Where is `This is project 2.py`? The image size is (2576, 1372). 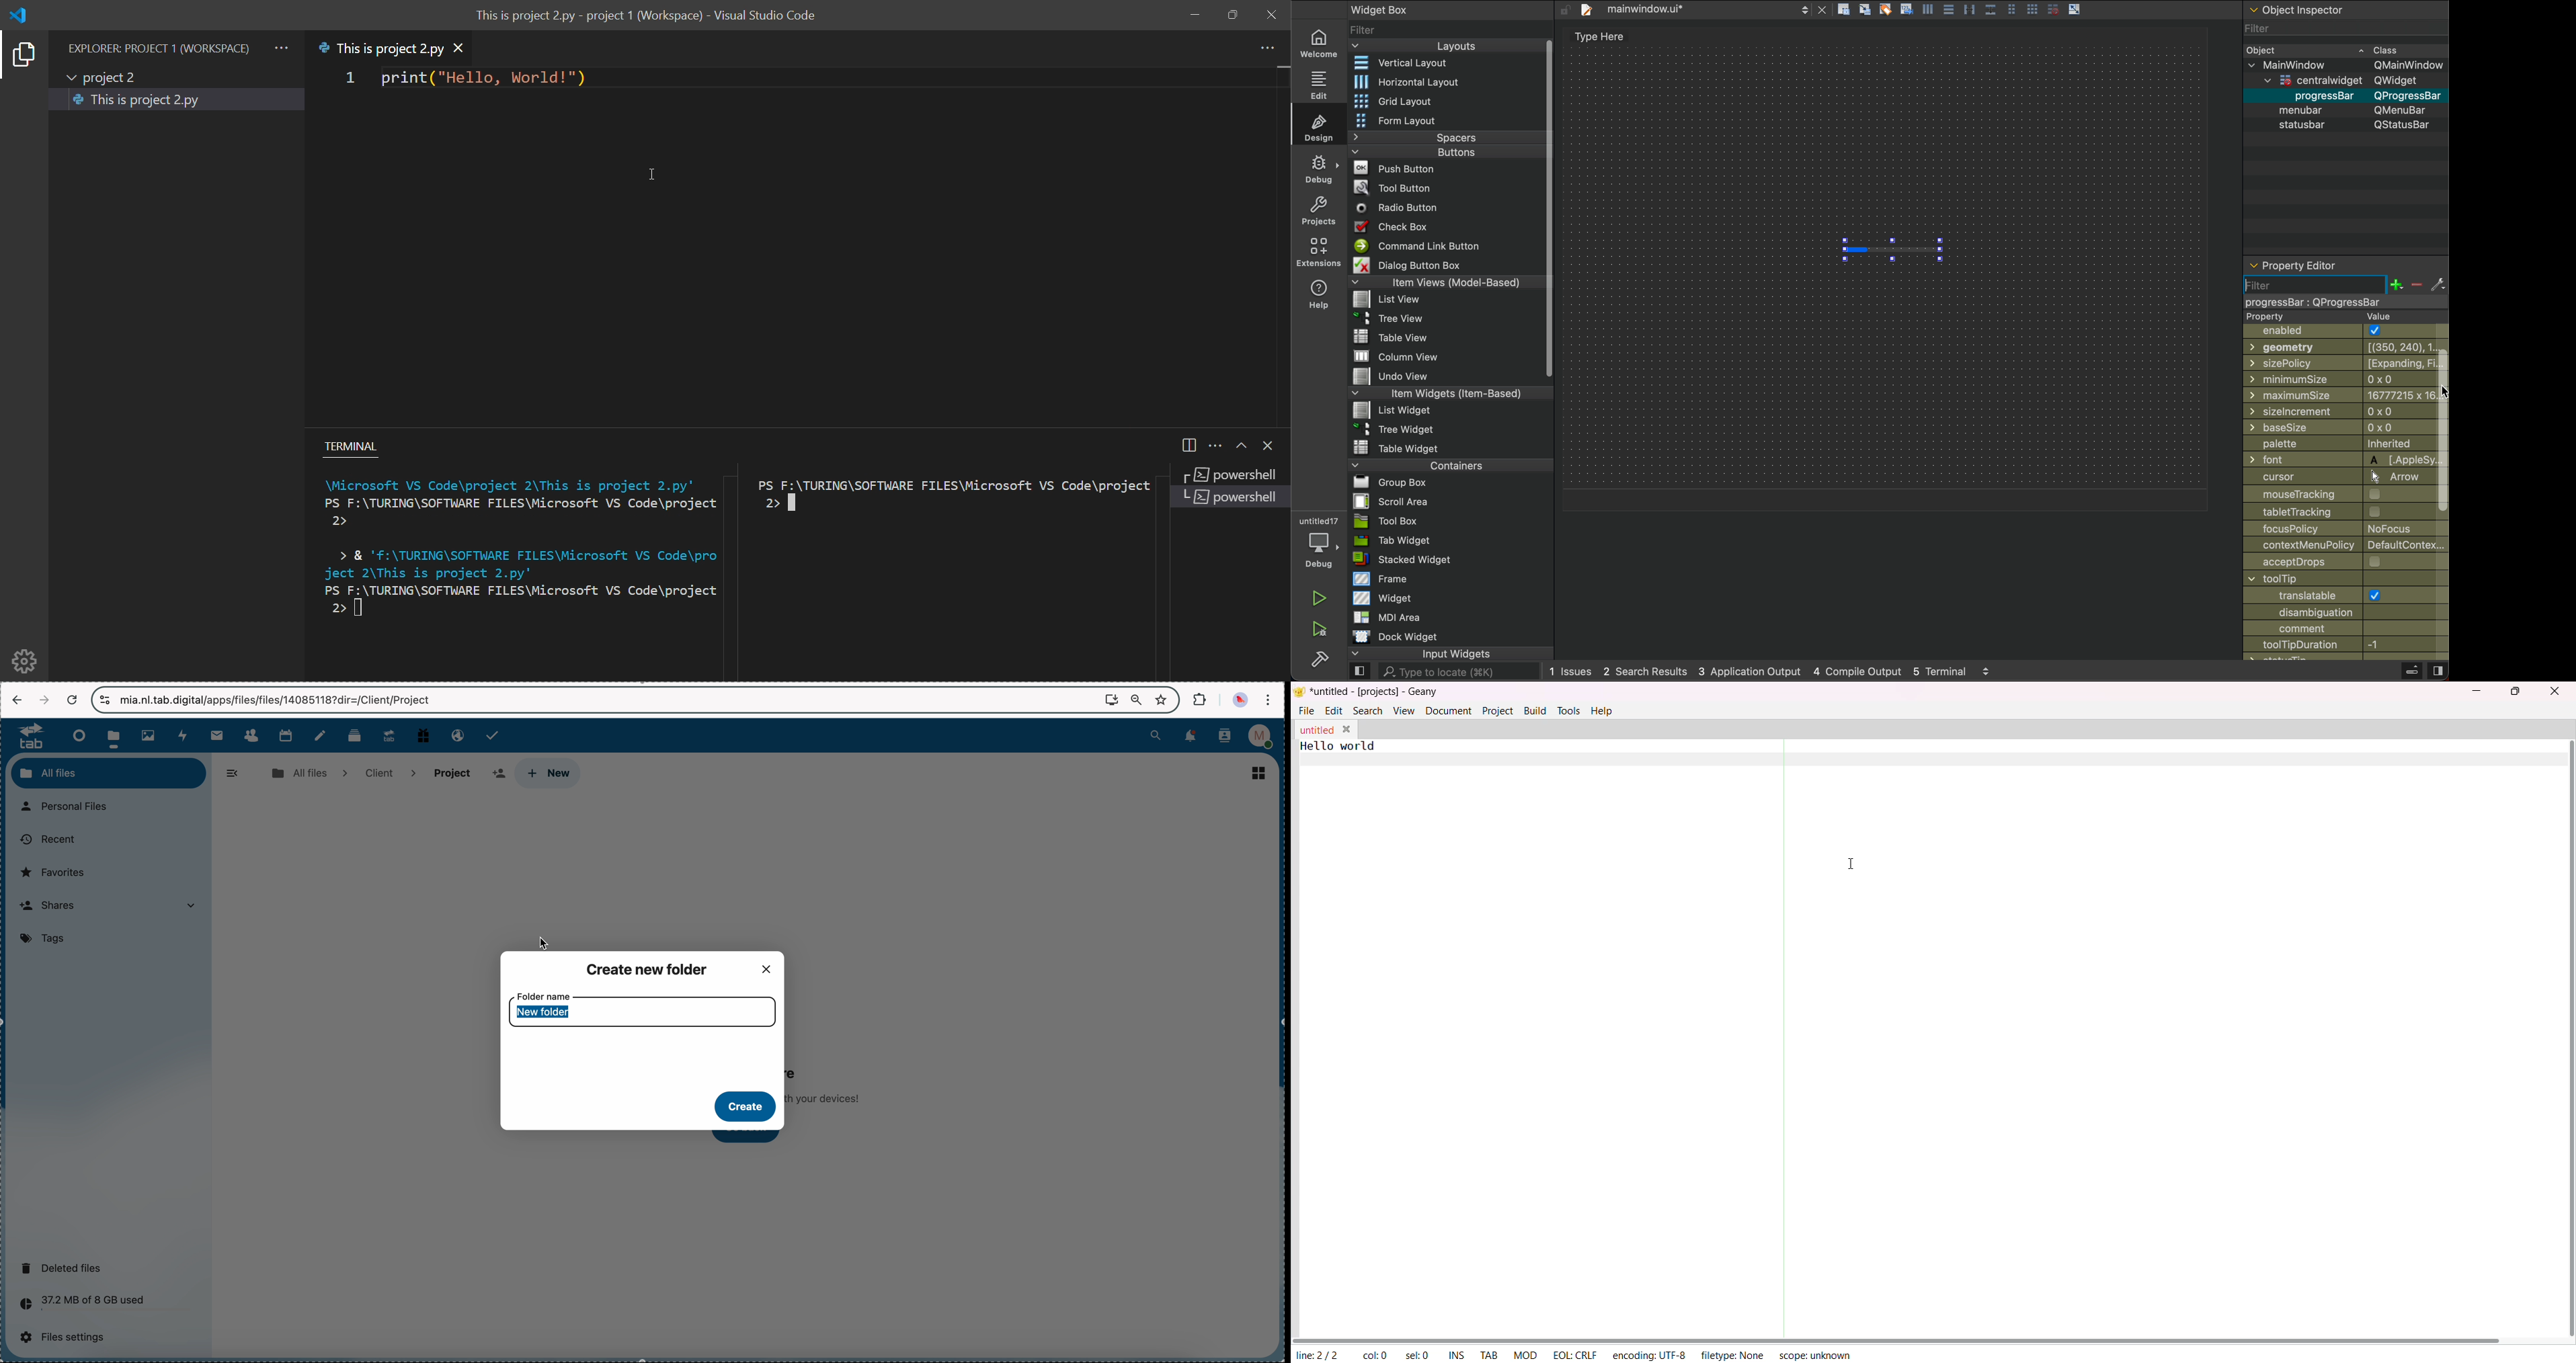
This is project 2.py is located at coordinates (143, 101).